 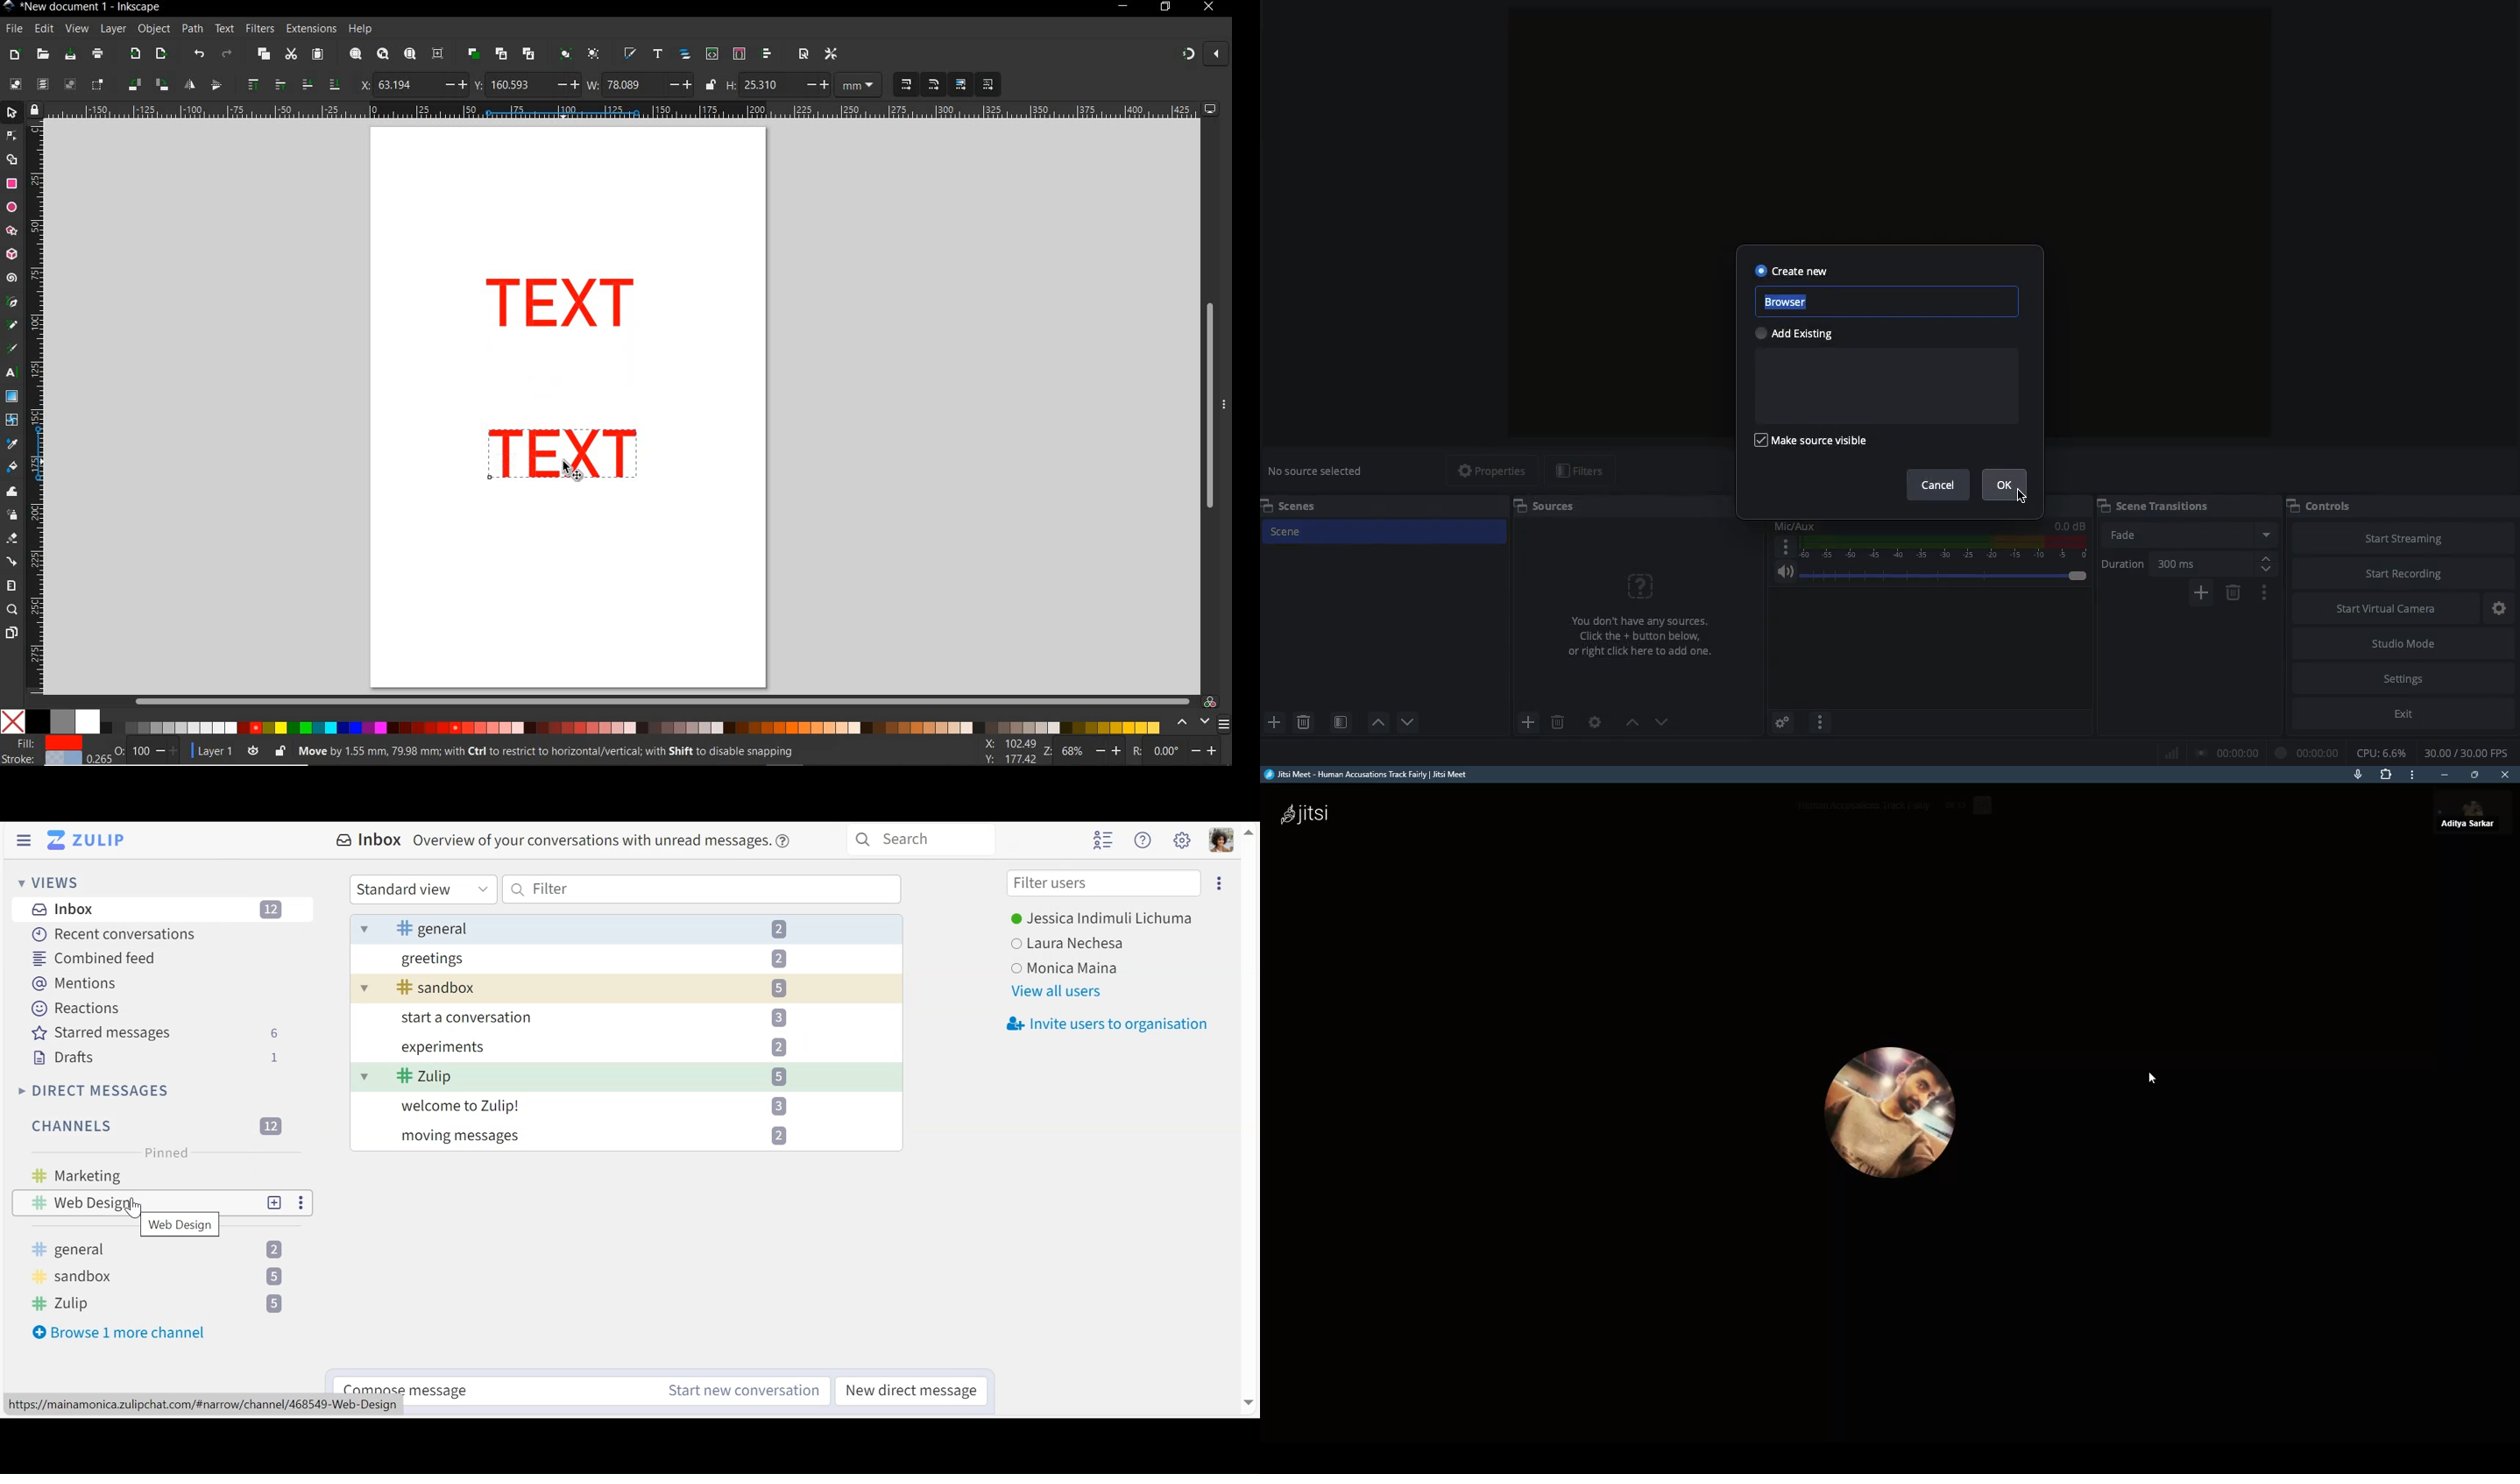 What do you see at coordinates (785, 841) in the screenshot?
I see `Help` at bounding box center [785, 841].